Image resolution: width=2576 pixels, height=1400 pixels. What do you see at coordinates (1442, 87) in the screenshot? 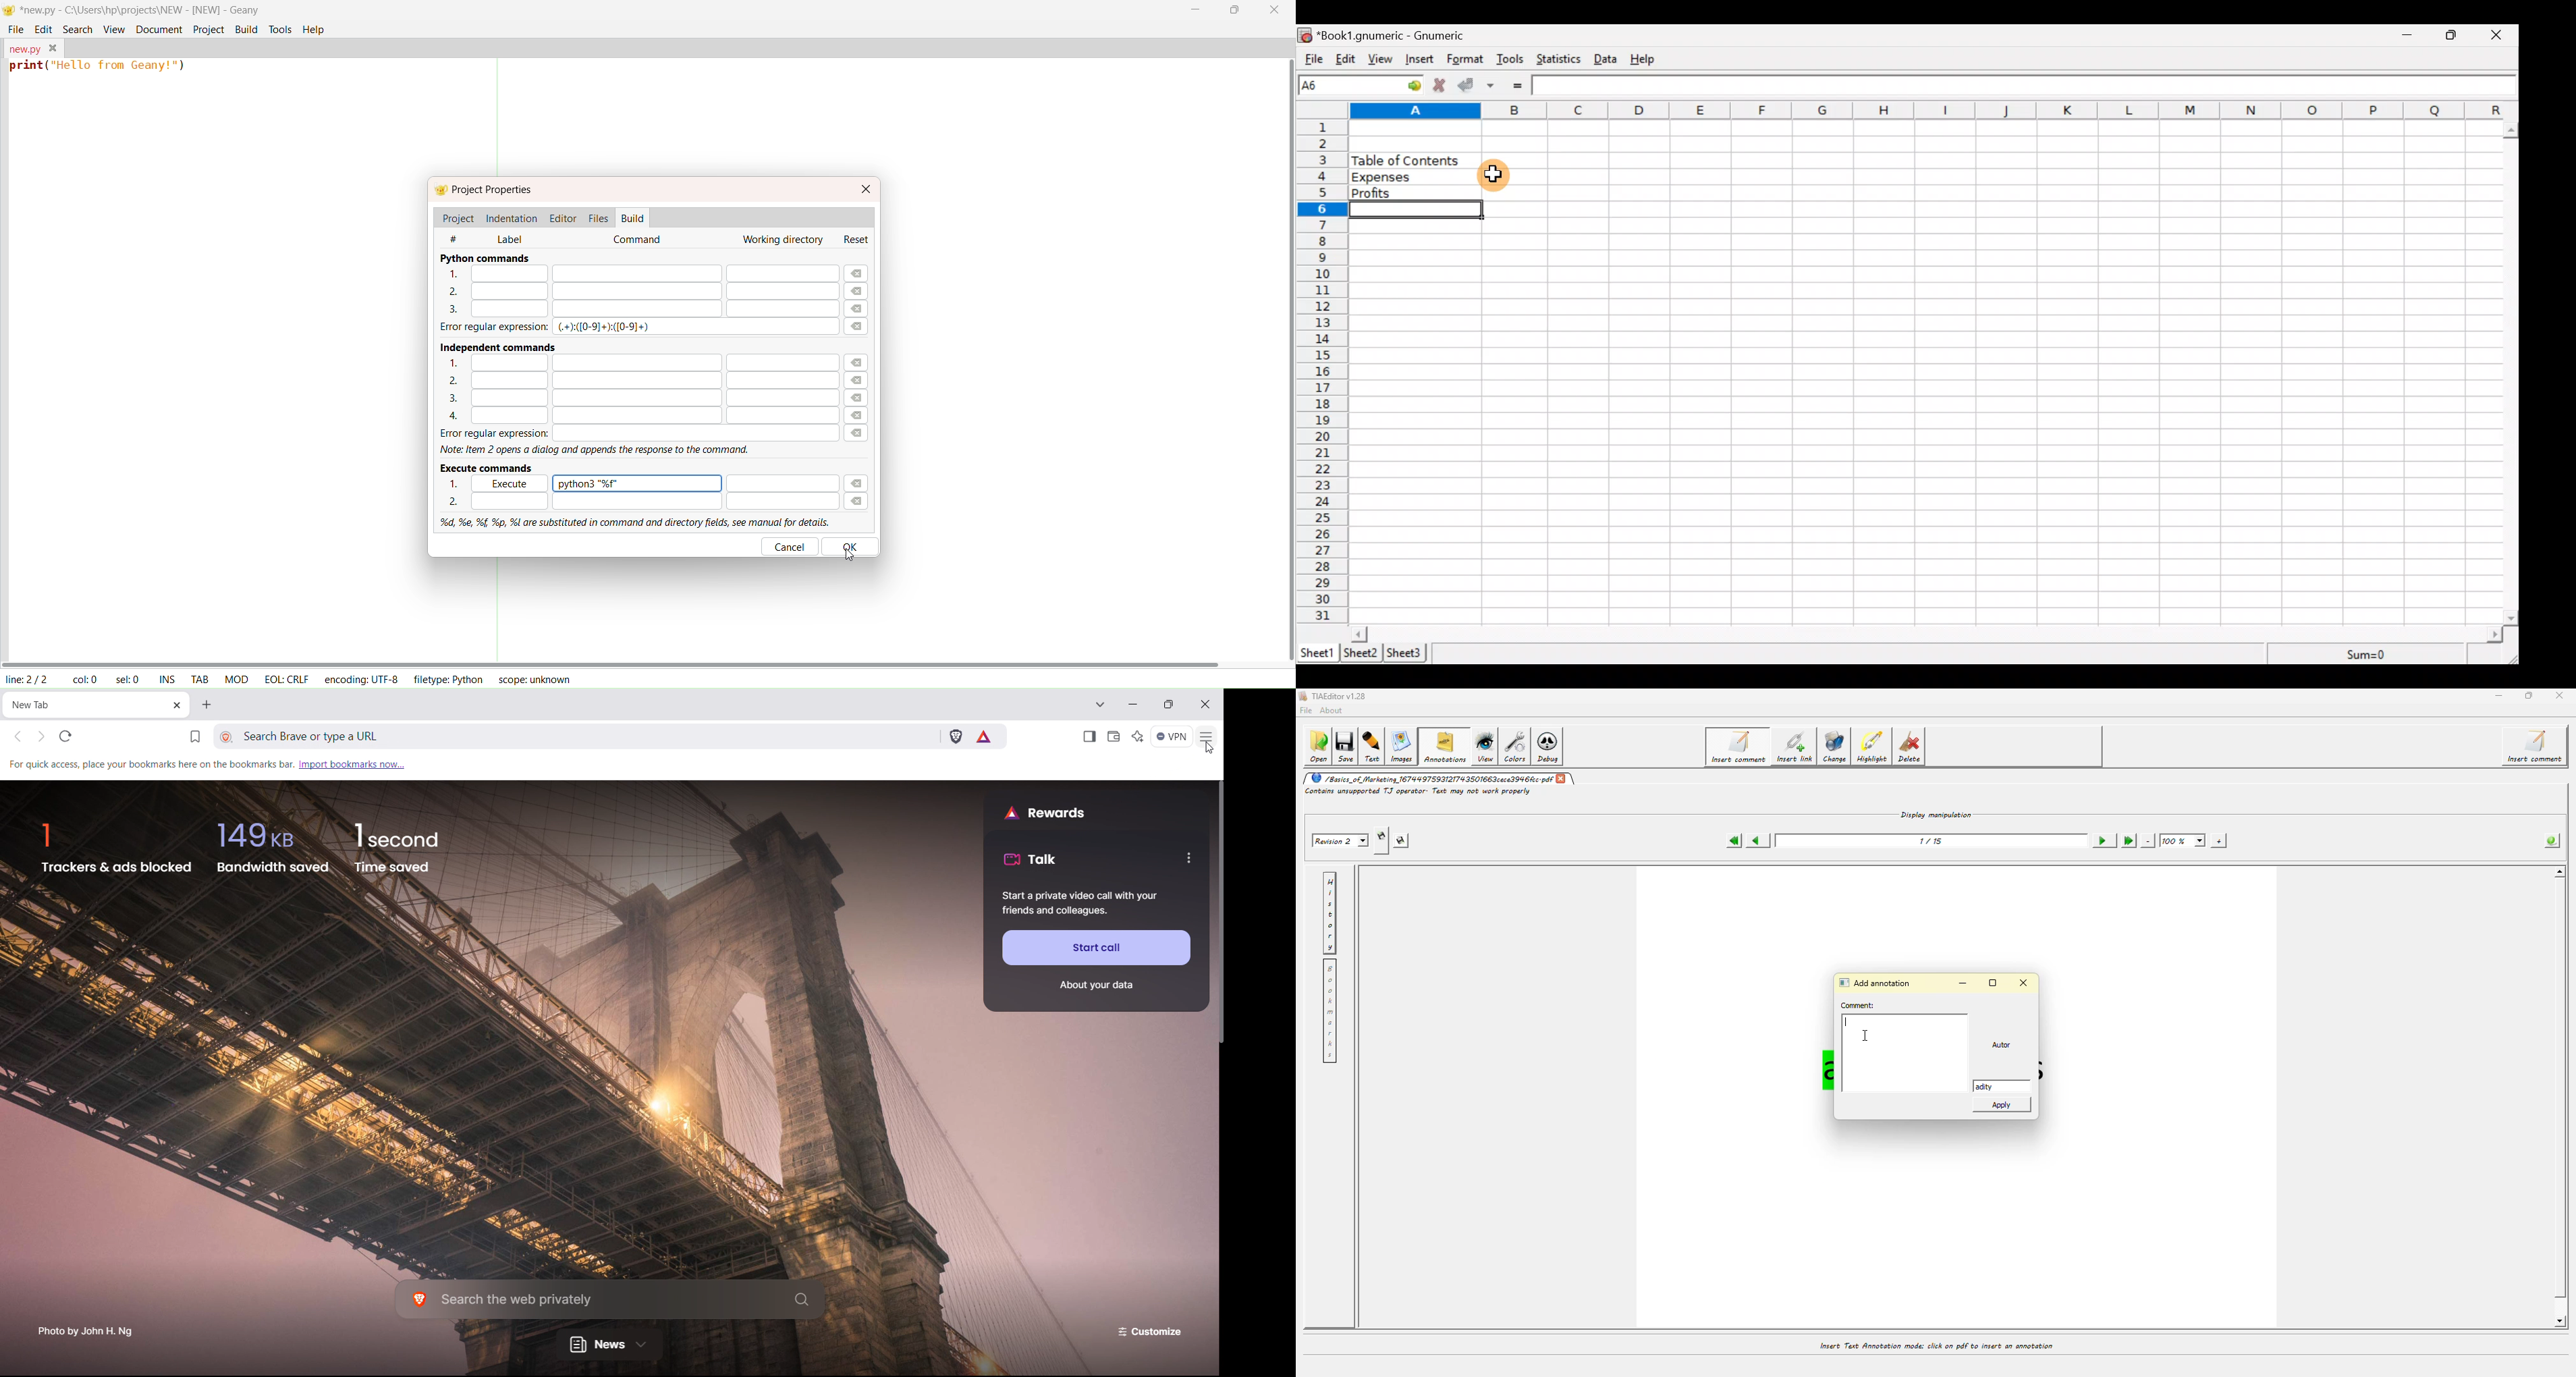
I see `Cancel change` at bounding box center [1442, 87].